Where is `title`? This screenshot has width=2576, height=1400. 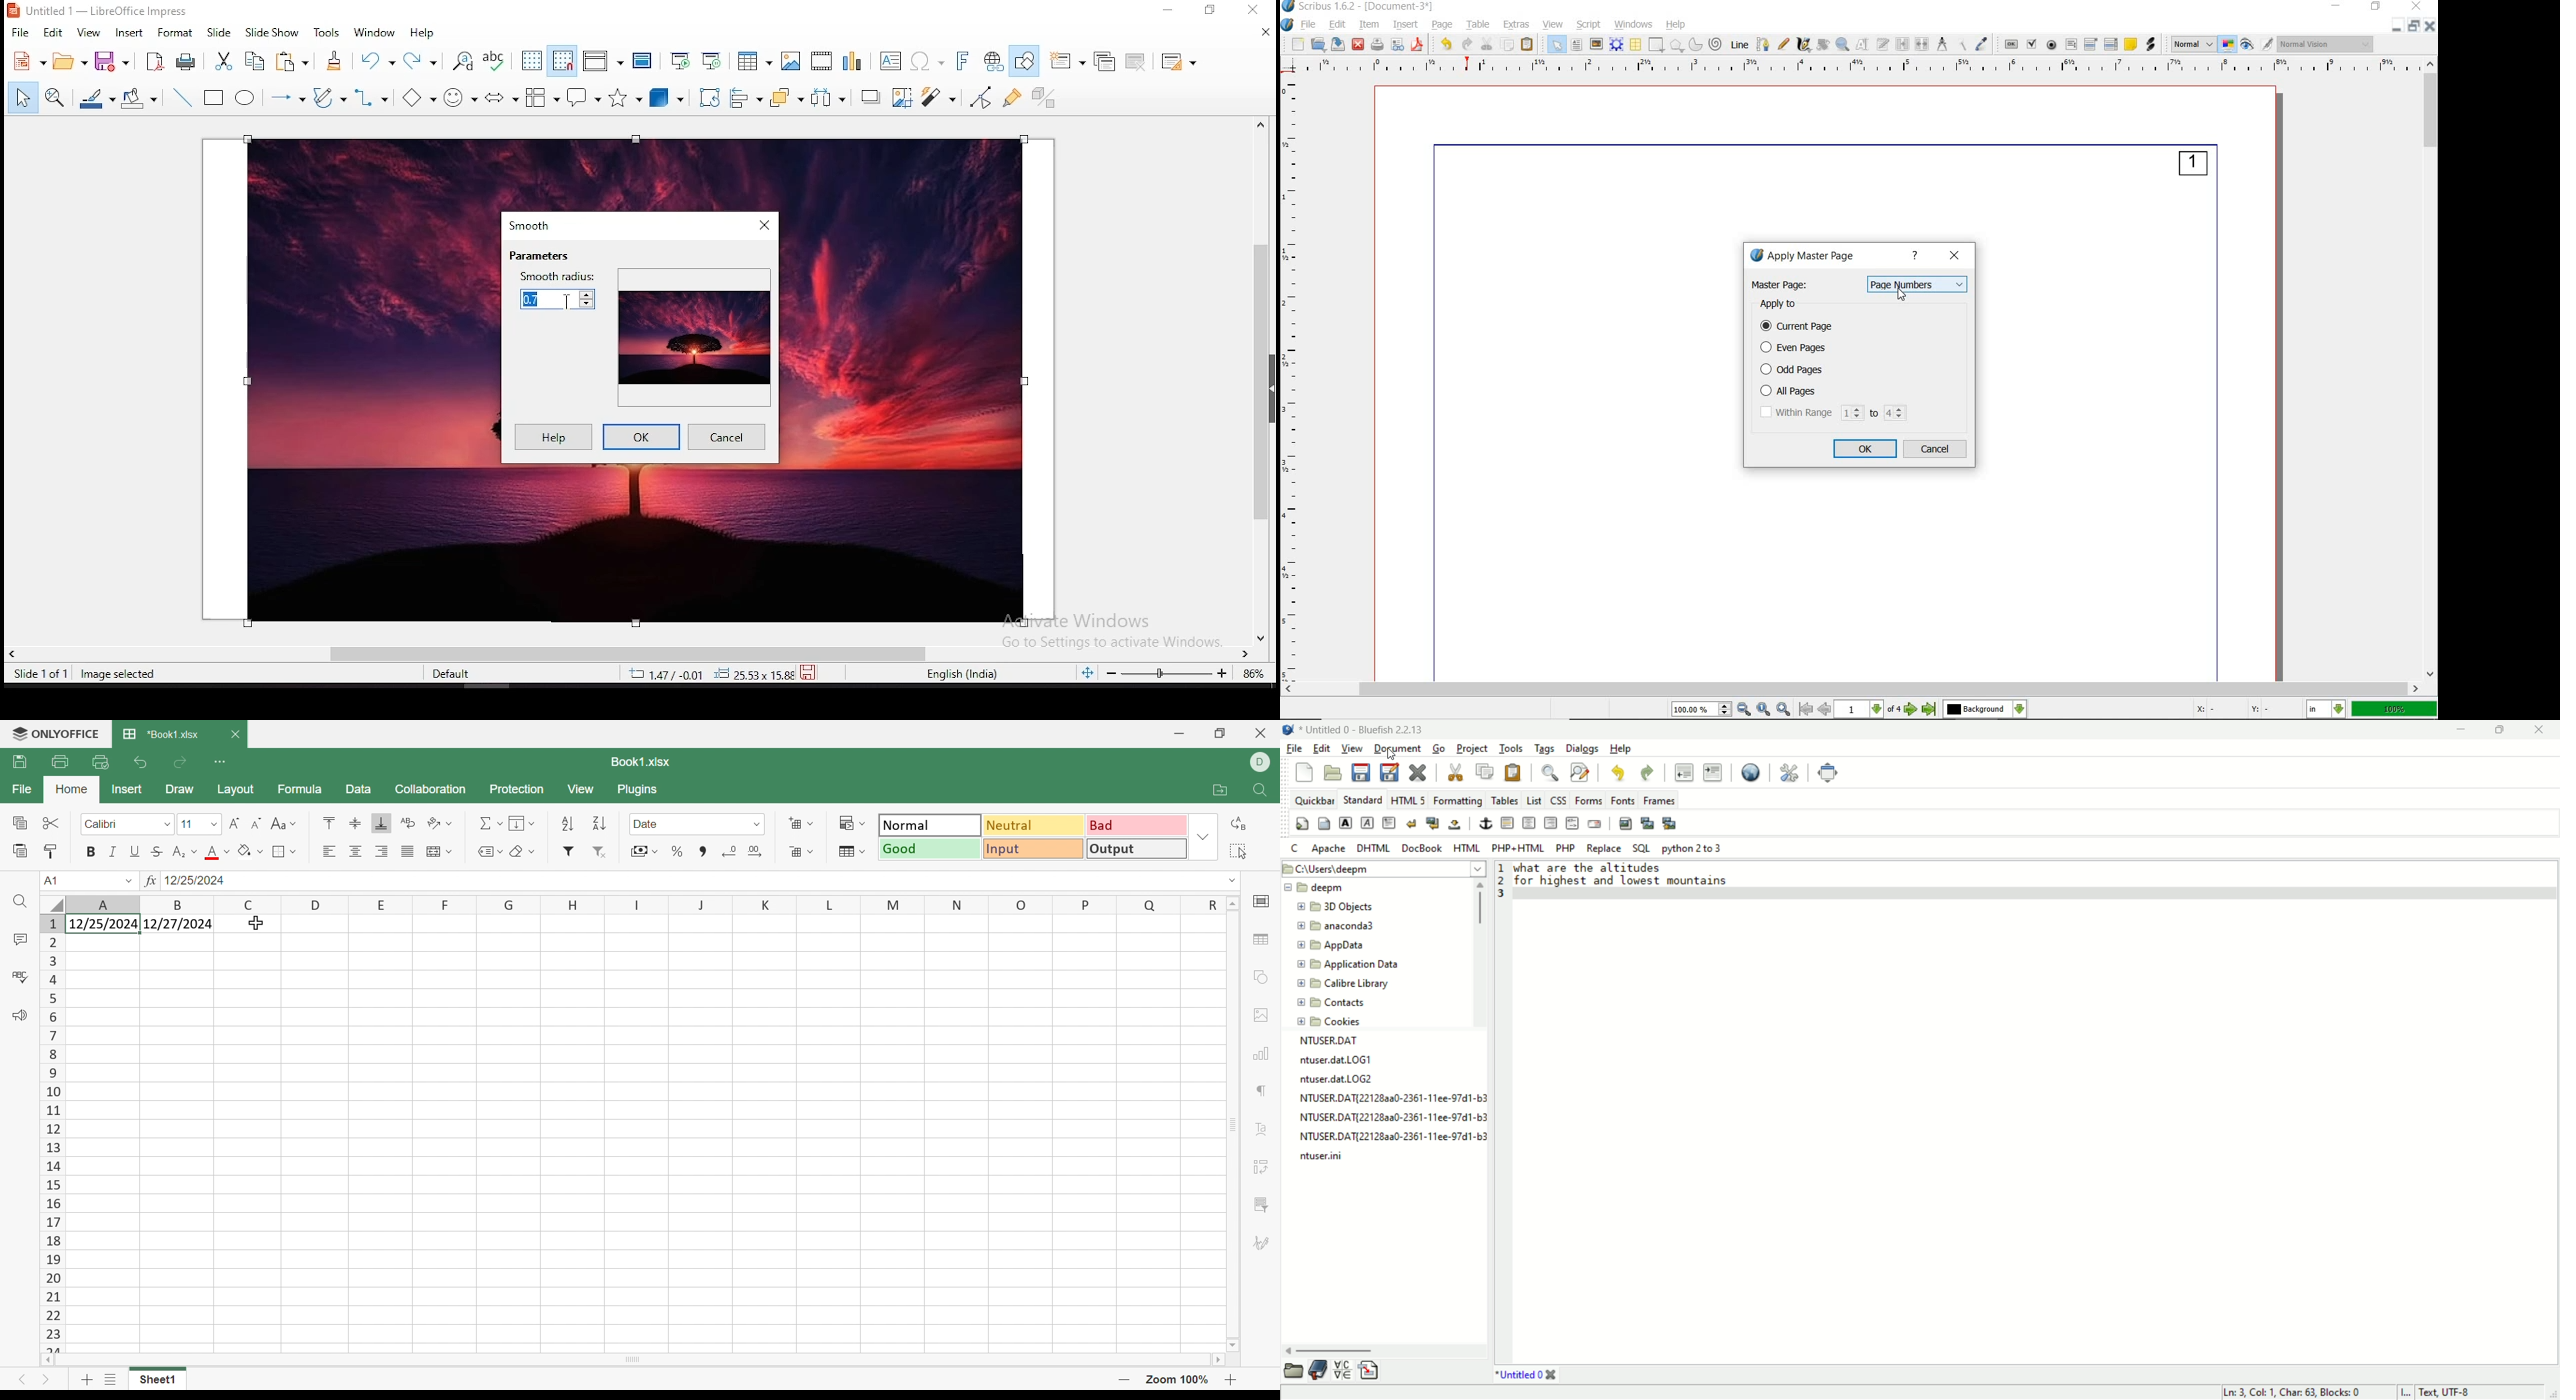
title is located at coordinates (1365, 729).